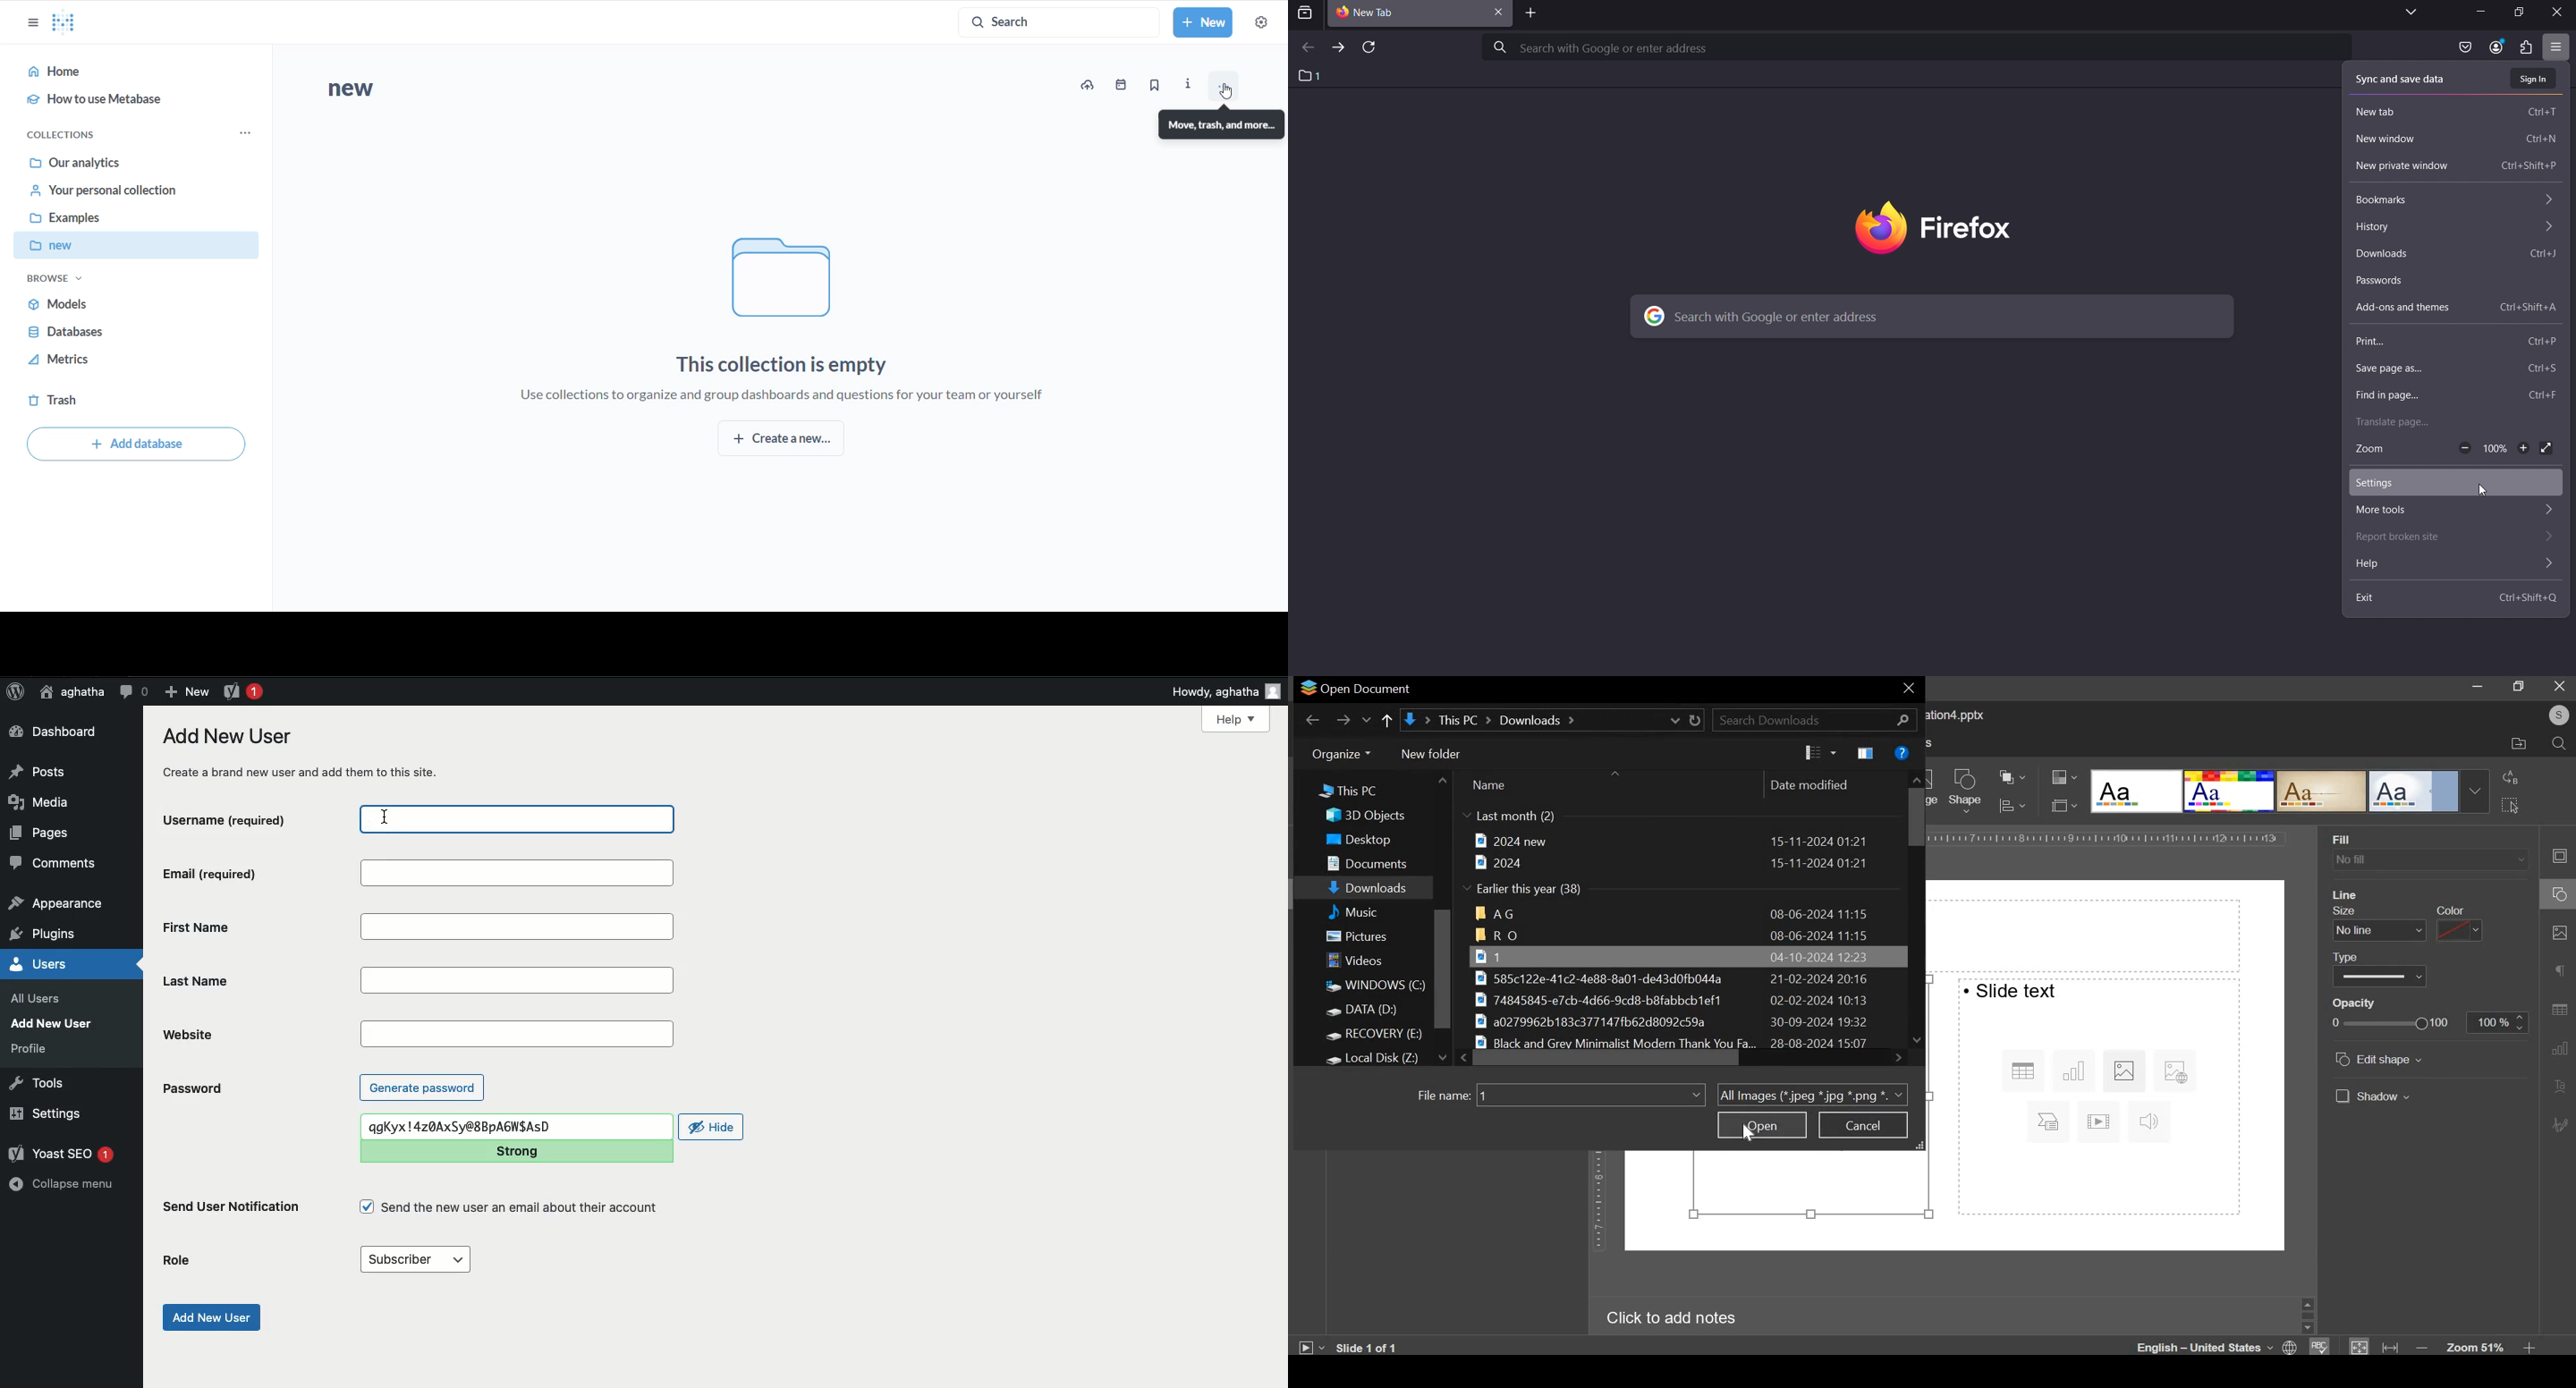 The width and height of the screenshot is (2576, 1400). What do you see at coordinates (1310, 1345) in the screenshot?
I see `slide show` at bounding box center [1310, 1345].